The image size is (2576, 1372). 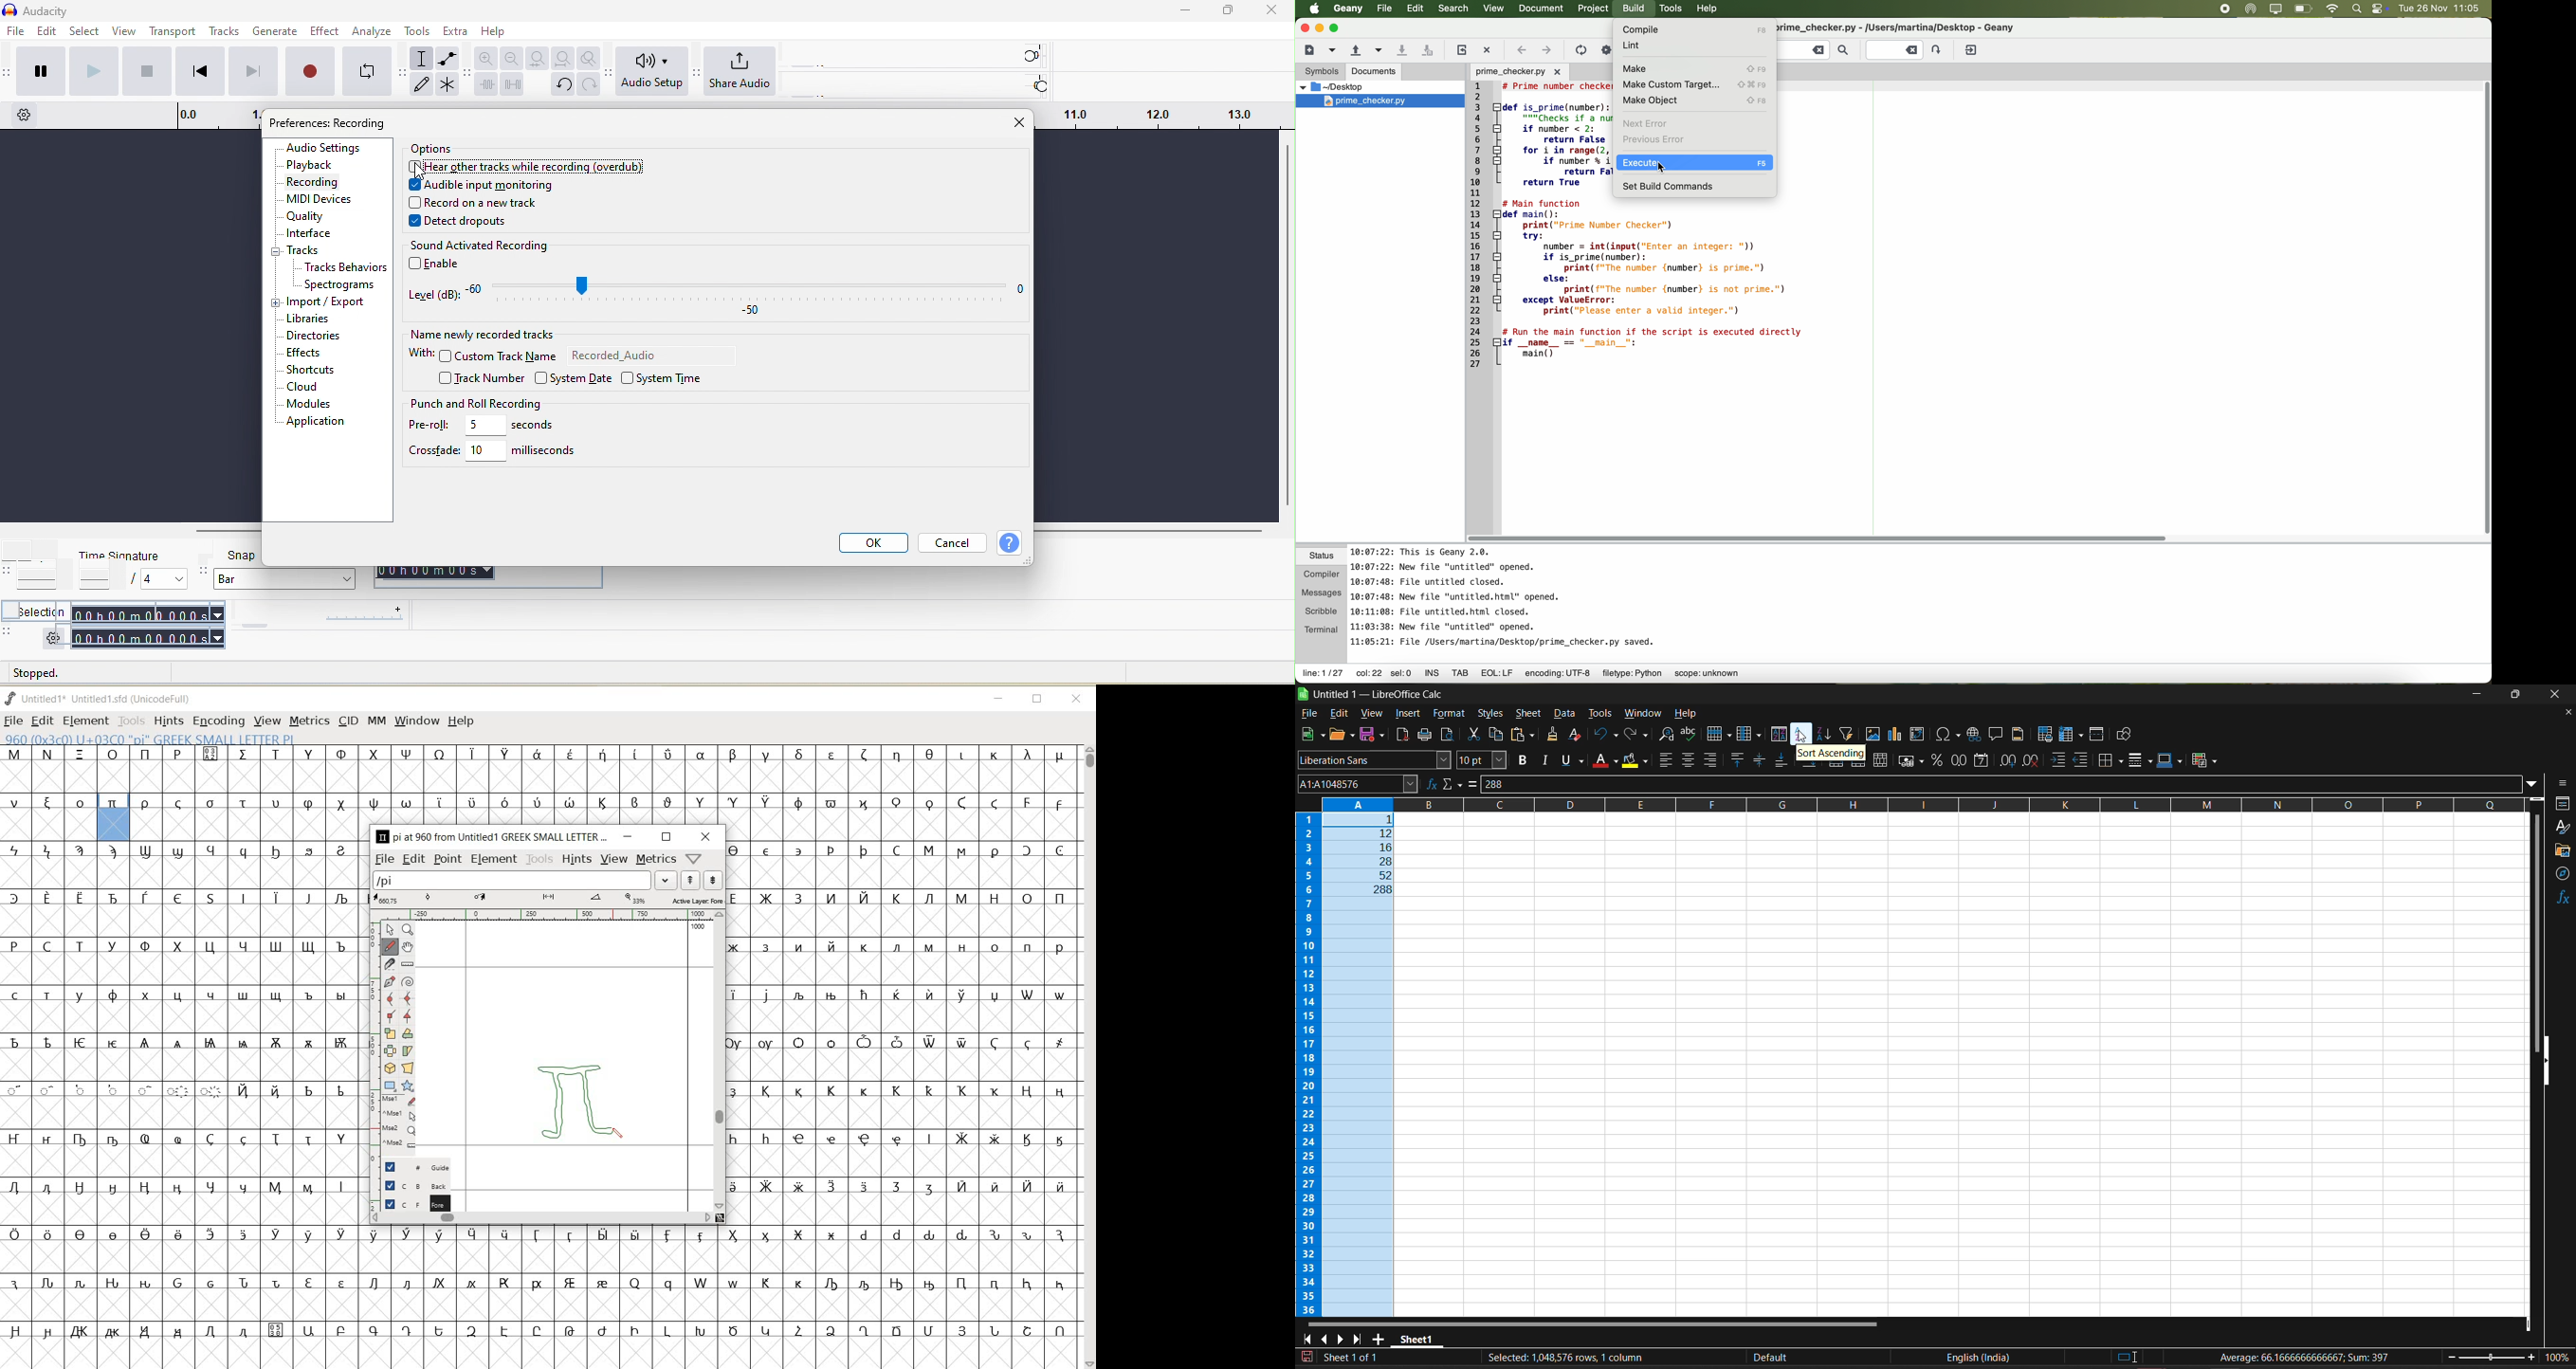 I want to click on close, so click(x=2559, y=694).